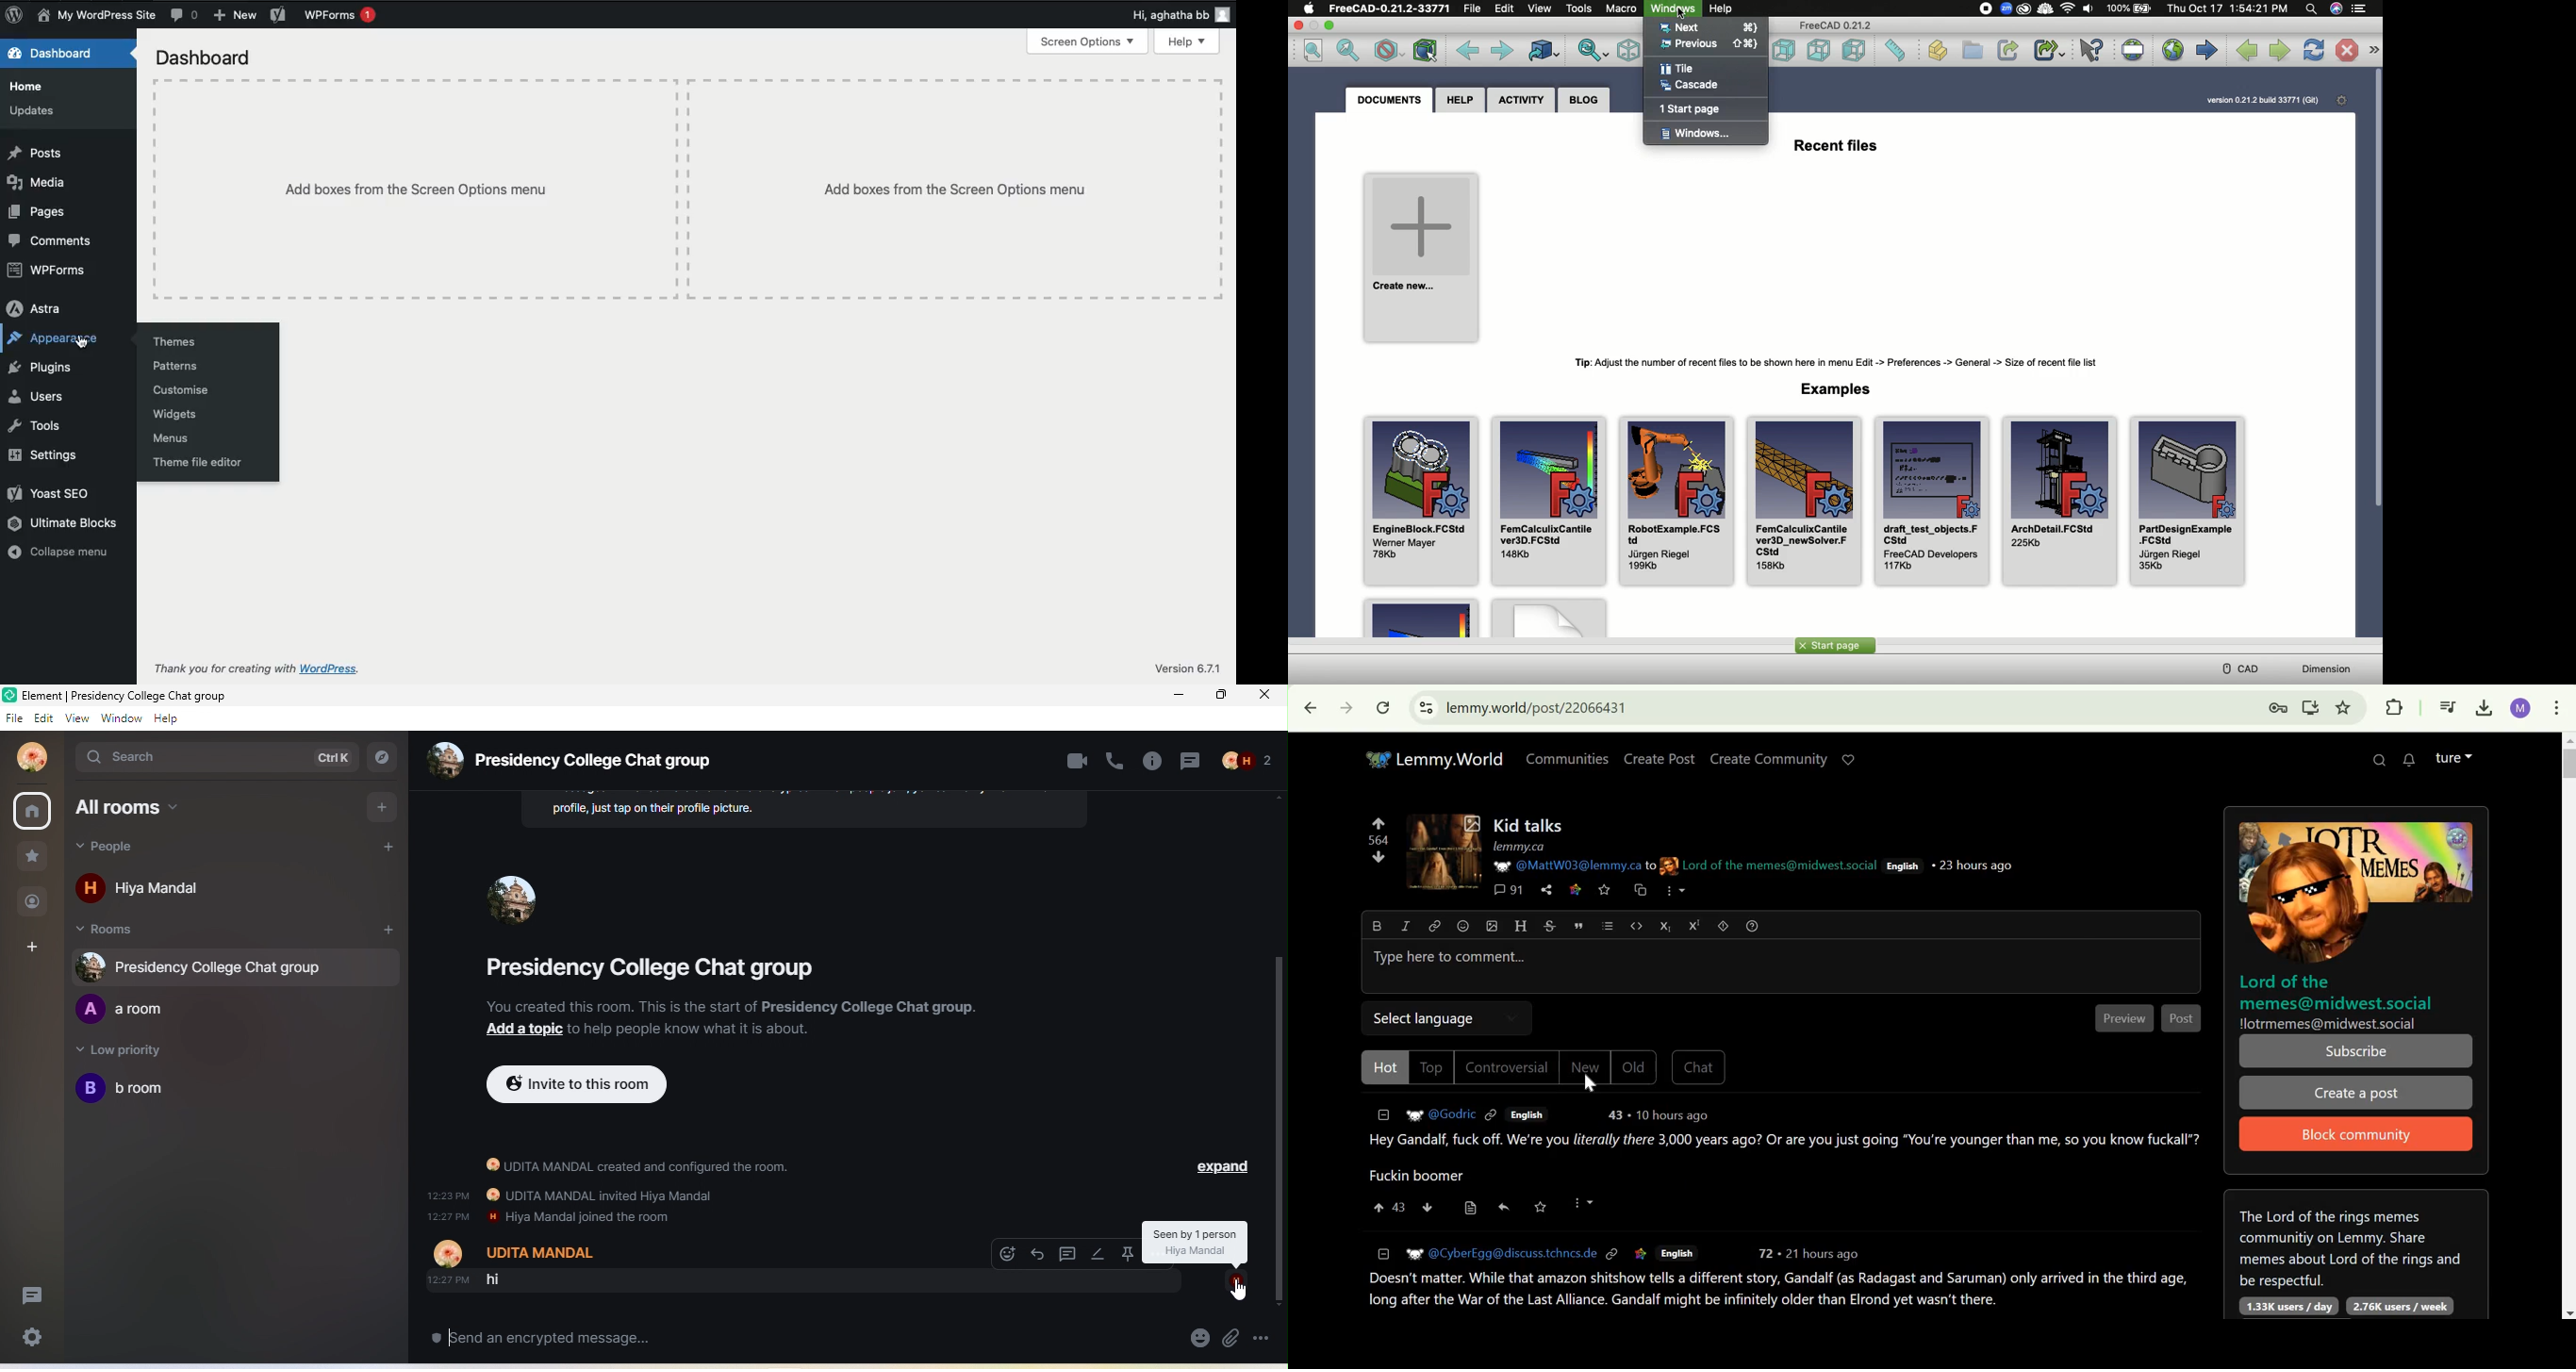 Image resolution: width=2576 pixels, height=1372 pixels. What do you see at coordinates (572, 1337) in the screenshot?
I see `send an encrypted message` at bounding box center [572, 1337].